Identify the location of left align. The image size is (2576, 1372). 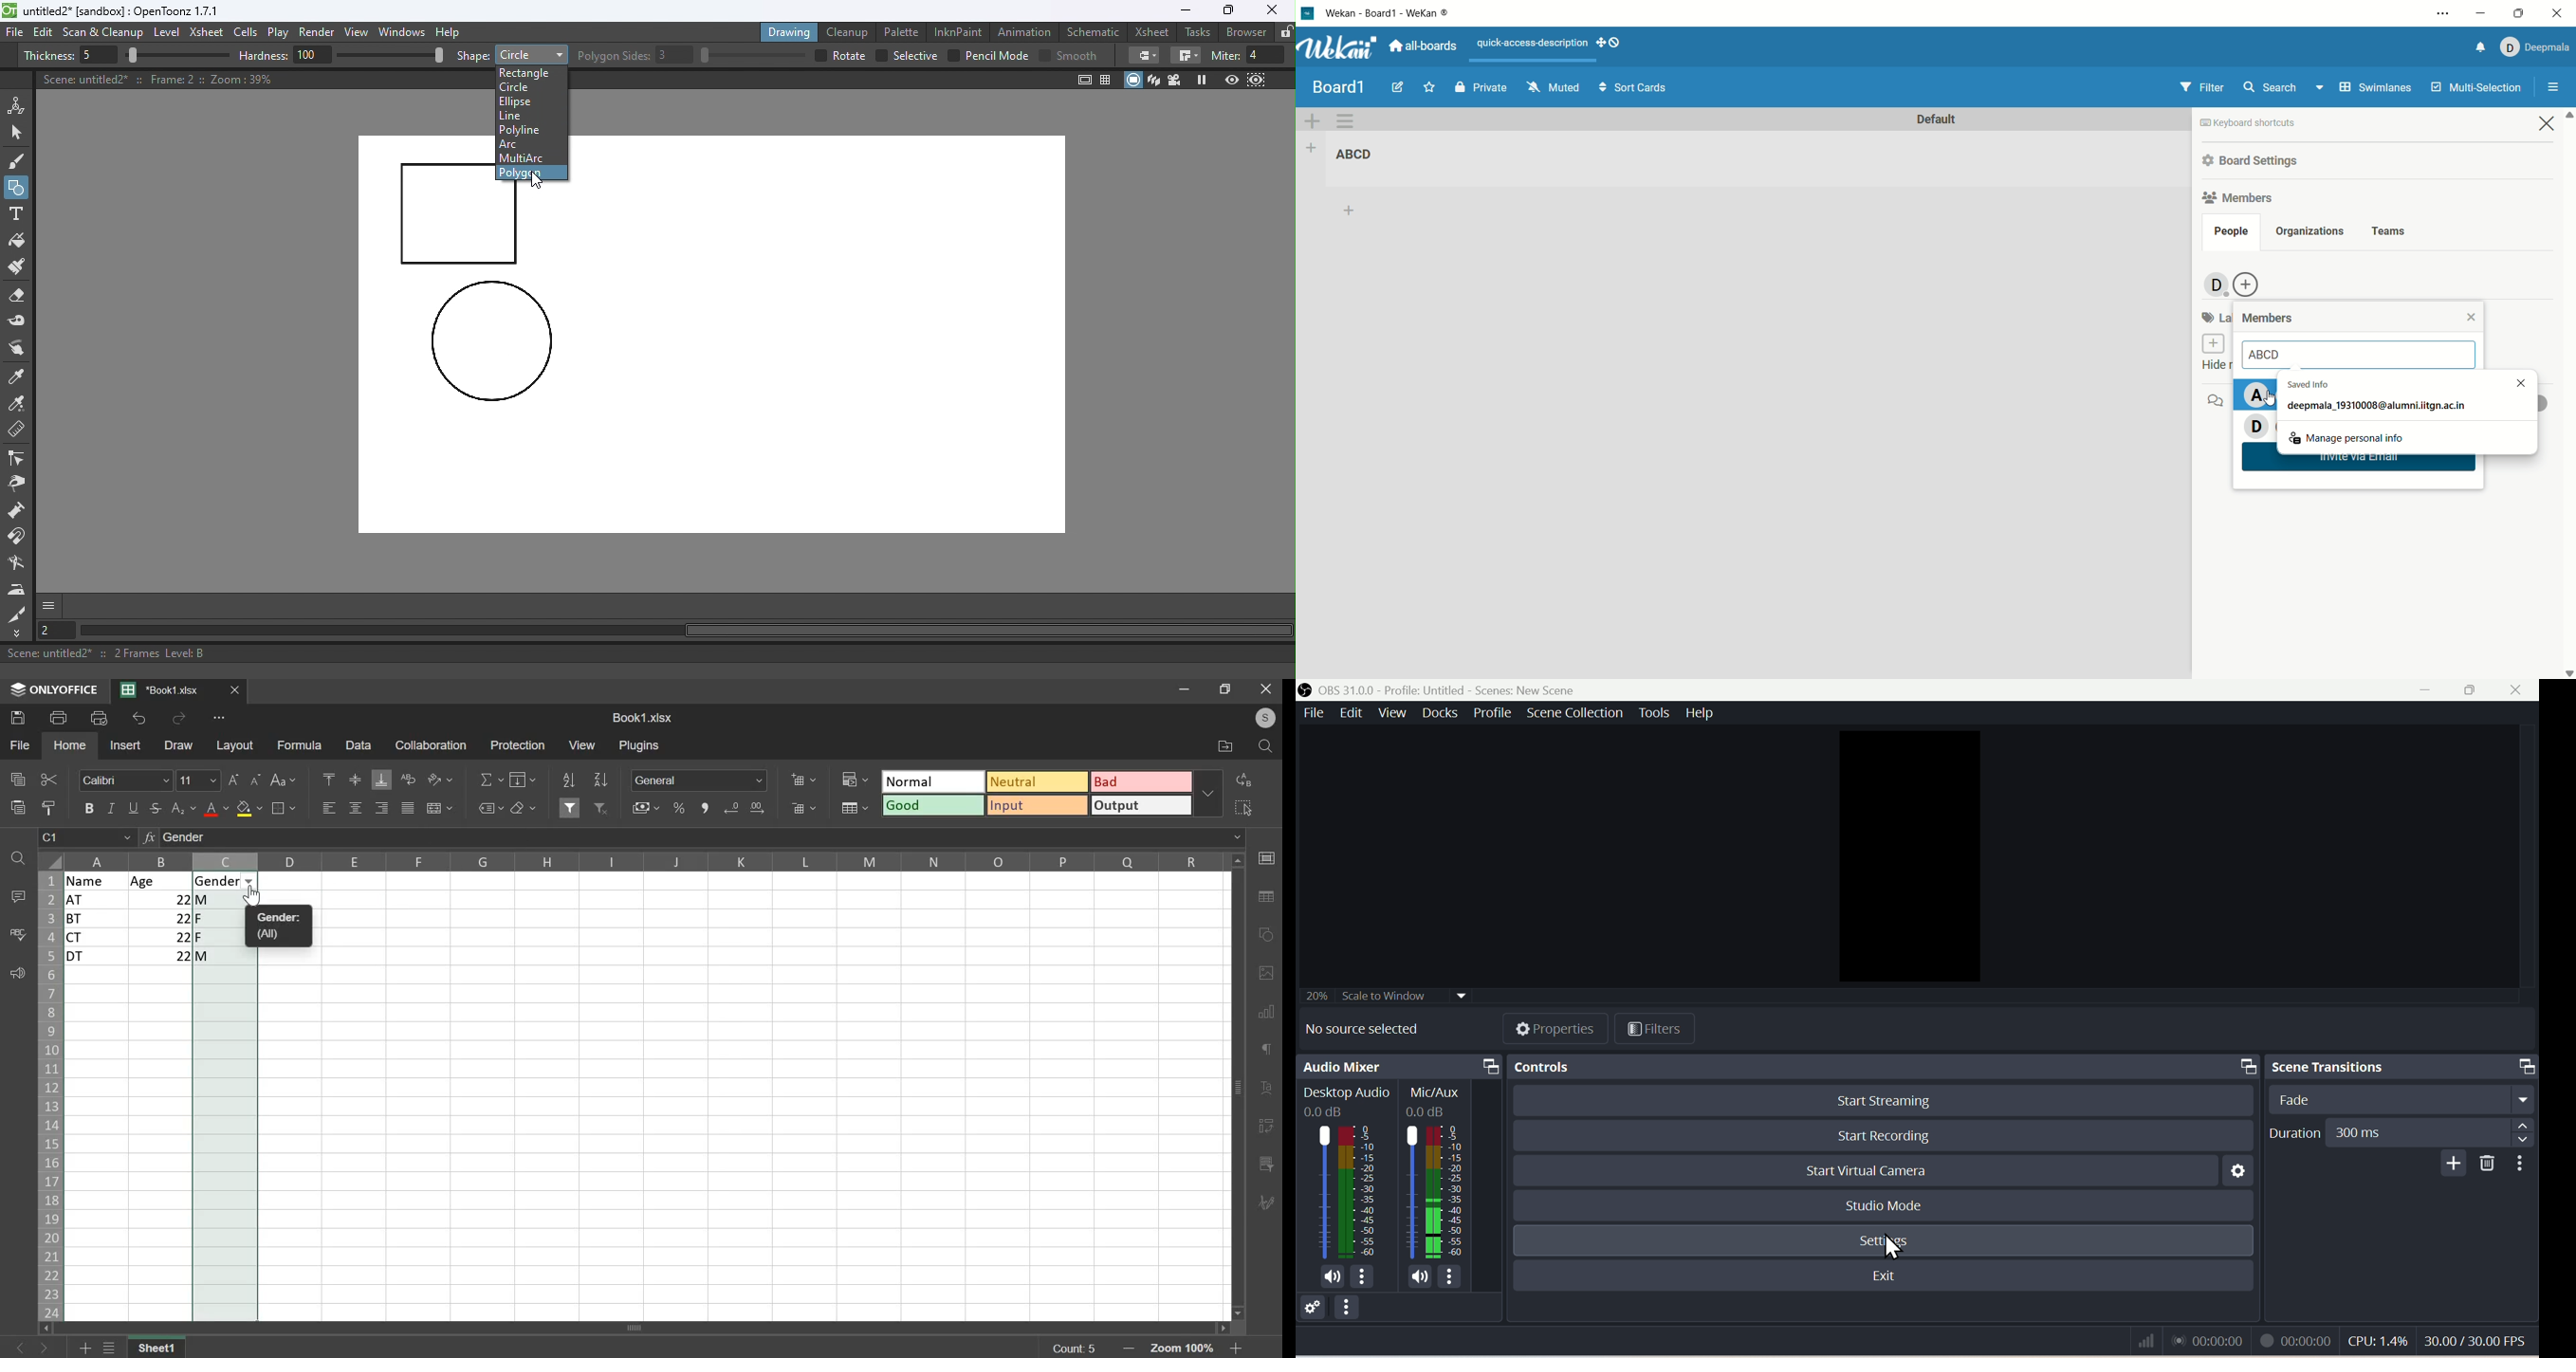
(329, 808).